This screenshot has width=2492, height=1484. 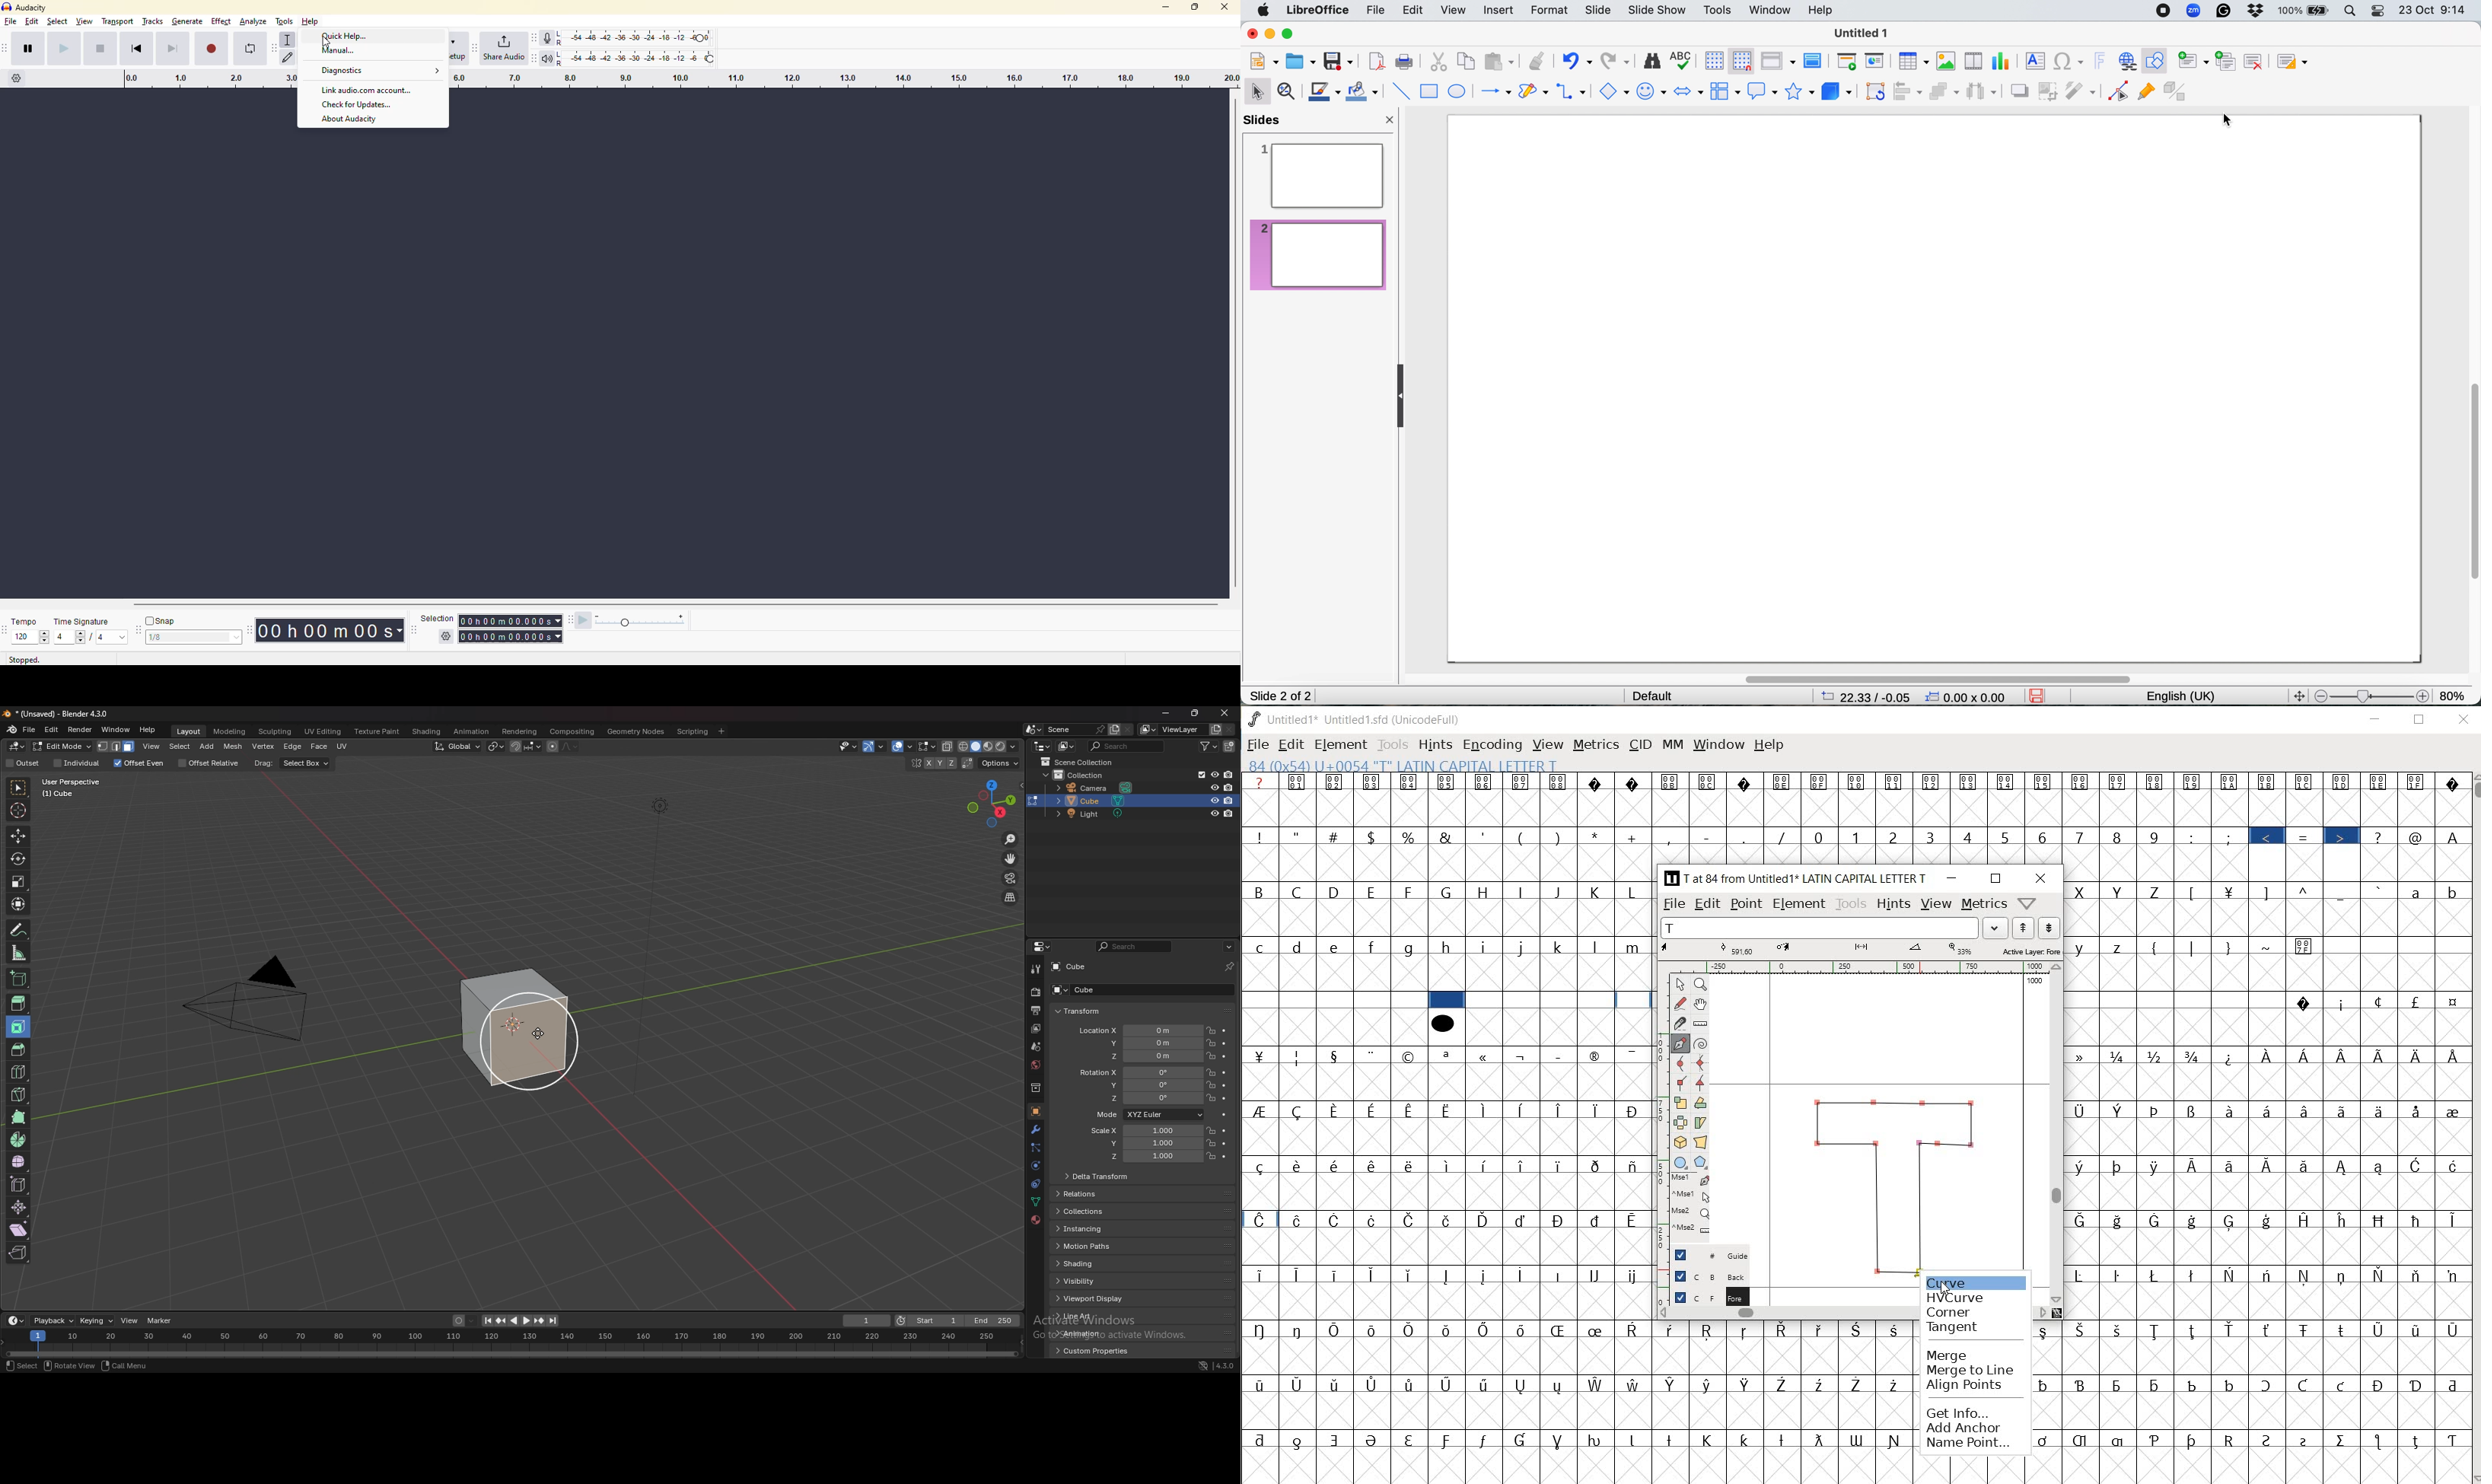 What do you see at coordinates (2450, 1275) in the screenshot?
I see `Symbol` at bounding box center [2450, 1275].